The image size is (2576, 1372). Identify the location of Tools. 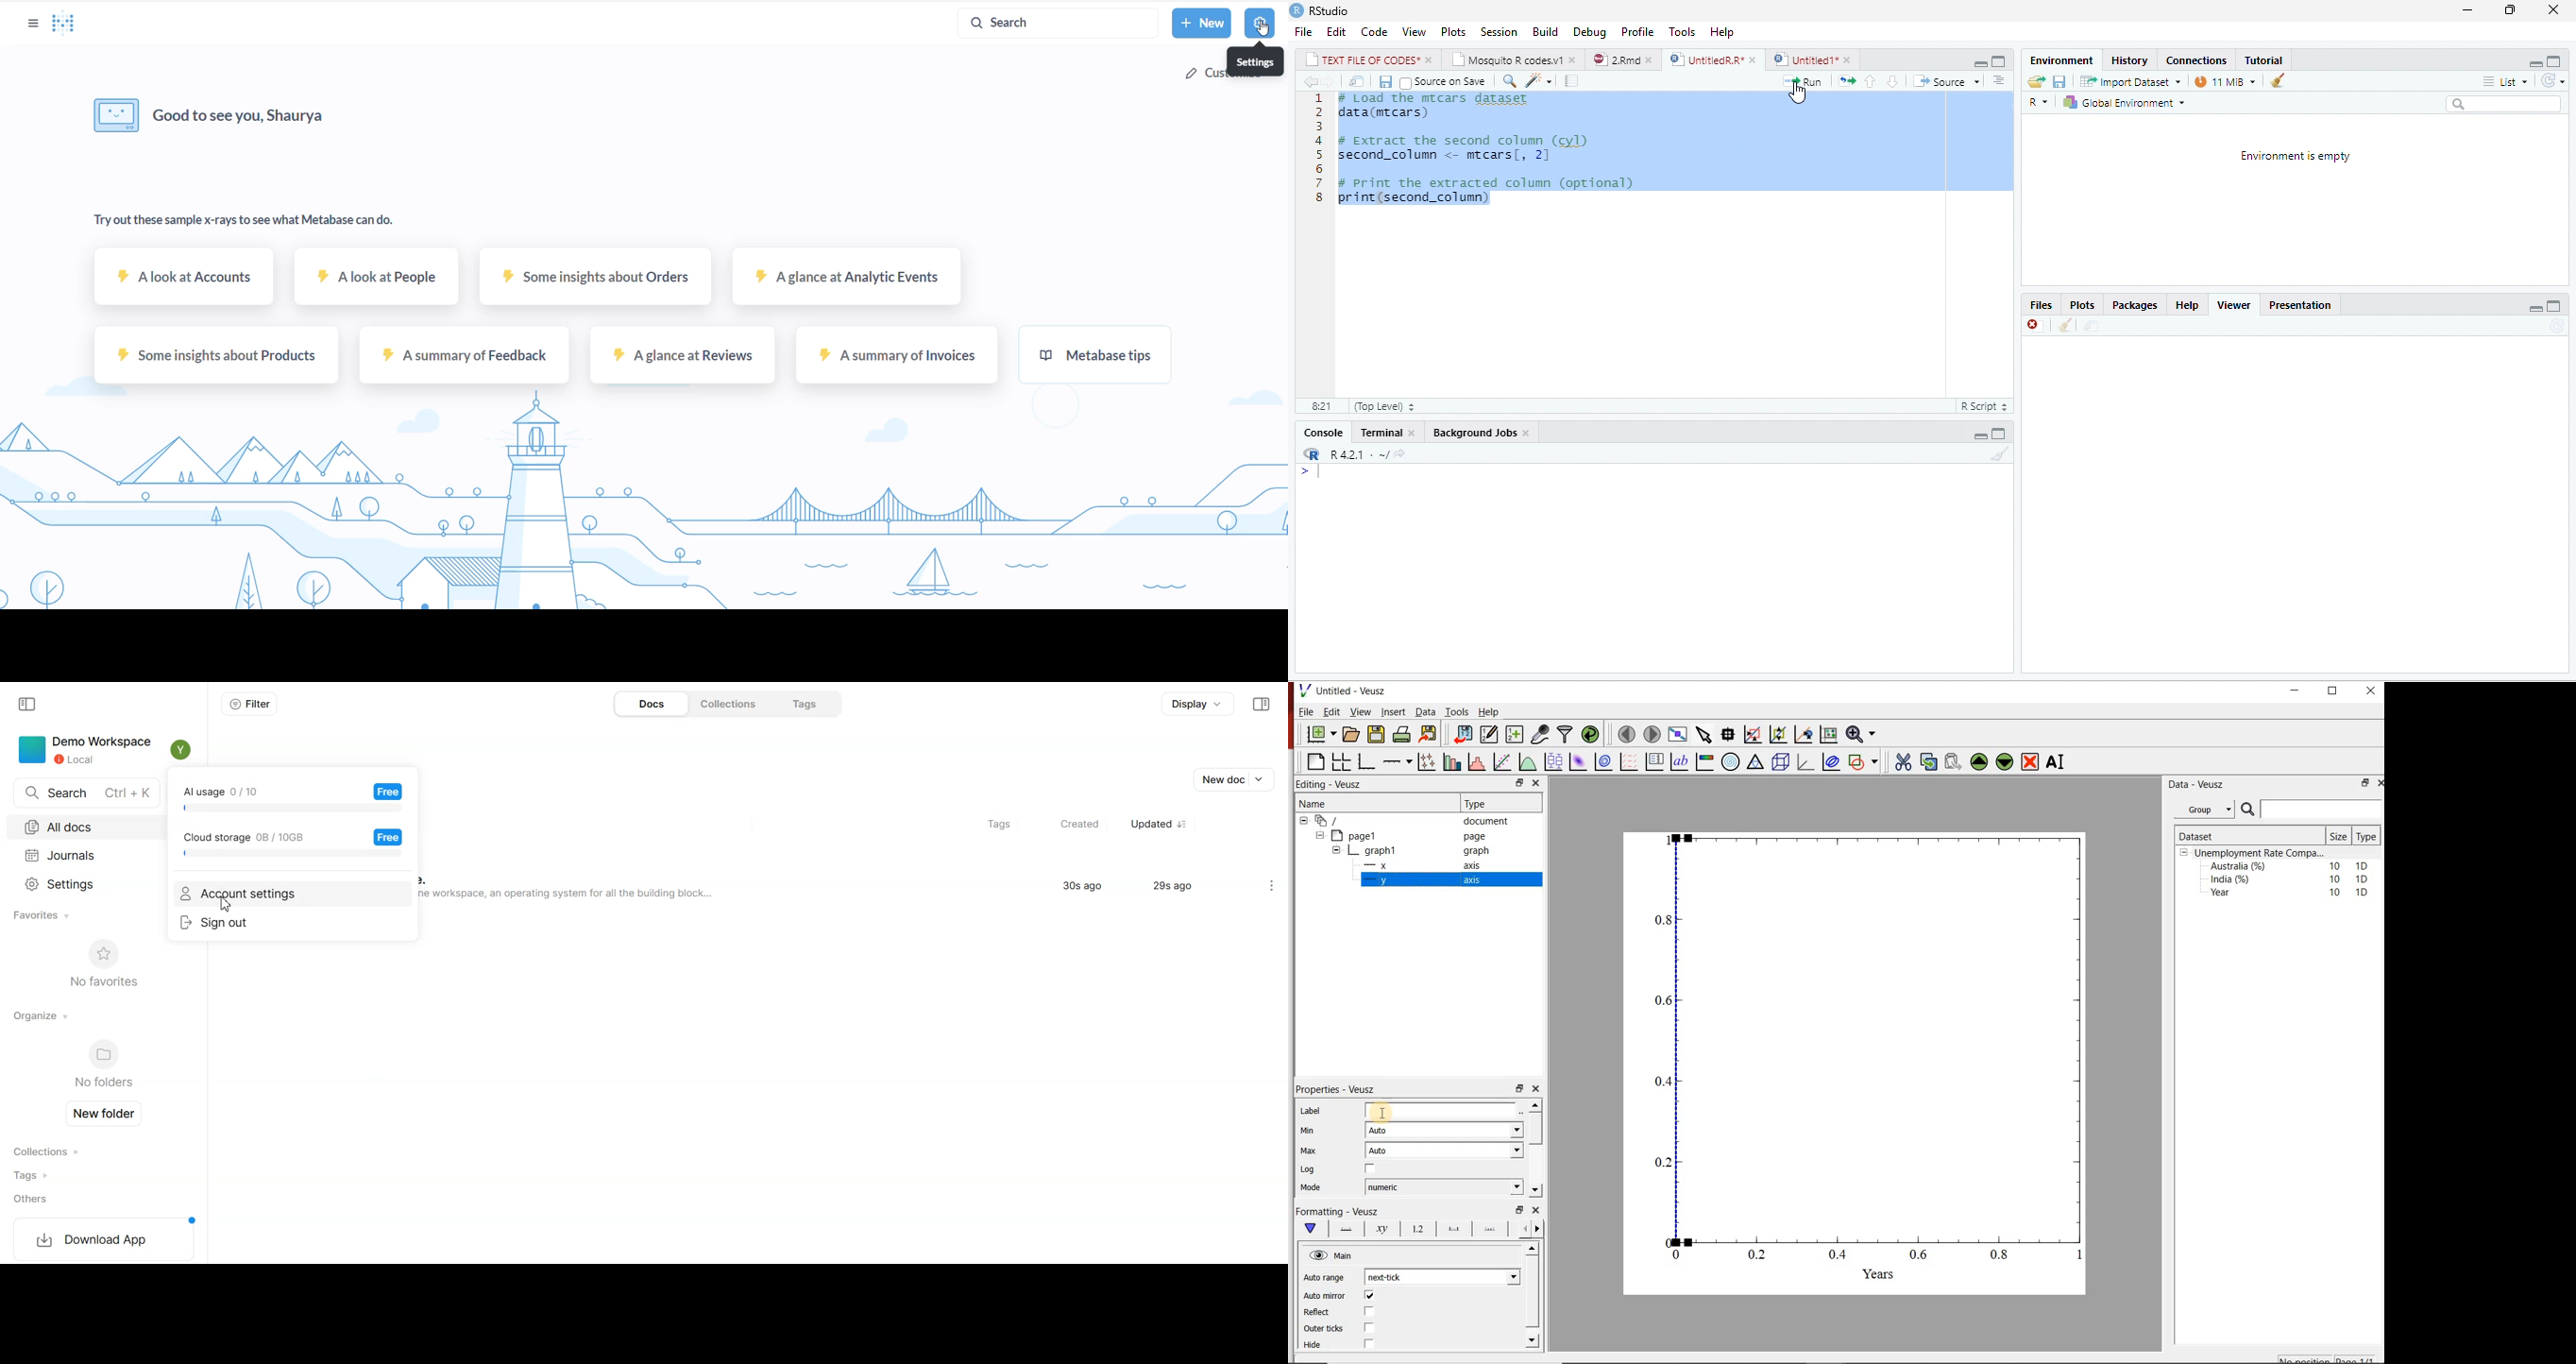
(1683, 30).